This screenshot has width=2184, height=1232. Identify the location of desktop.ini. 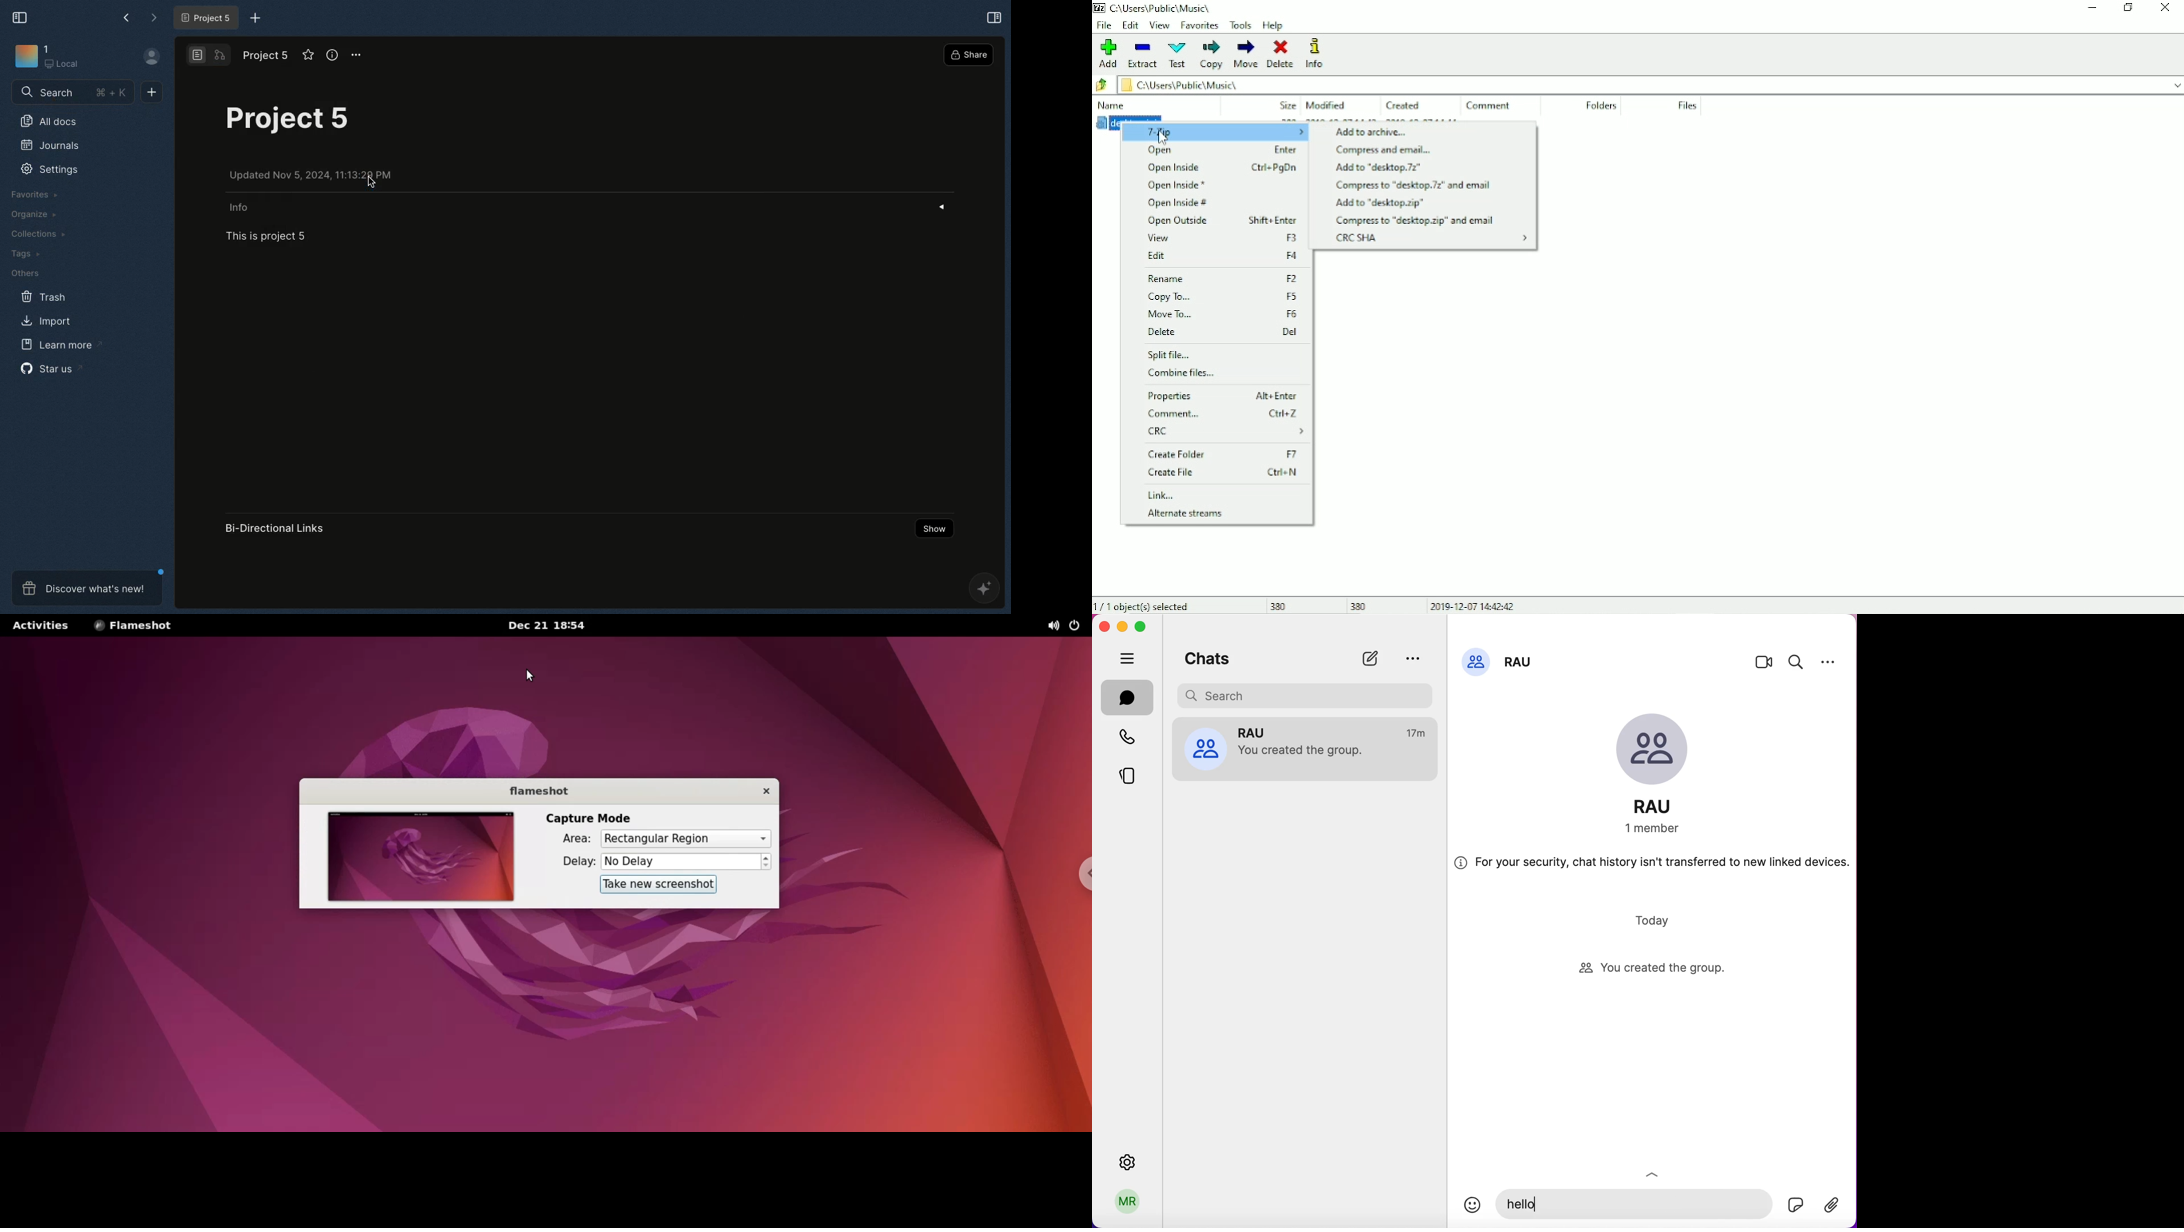
(1278, 121).